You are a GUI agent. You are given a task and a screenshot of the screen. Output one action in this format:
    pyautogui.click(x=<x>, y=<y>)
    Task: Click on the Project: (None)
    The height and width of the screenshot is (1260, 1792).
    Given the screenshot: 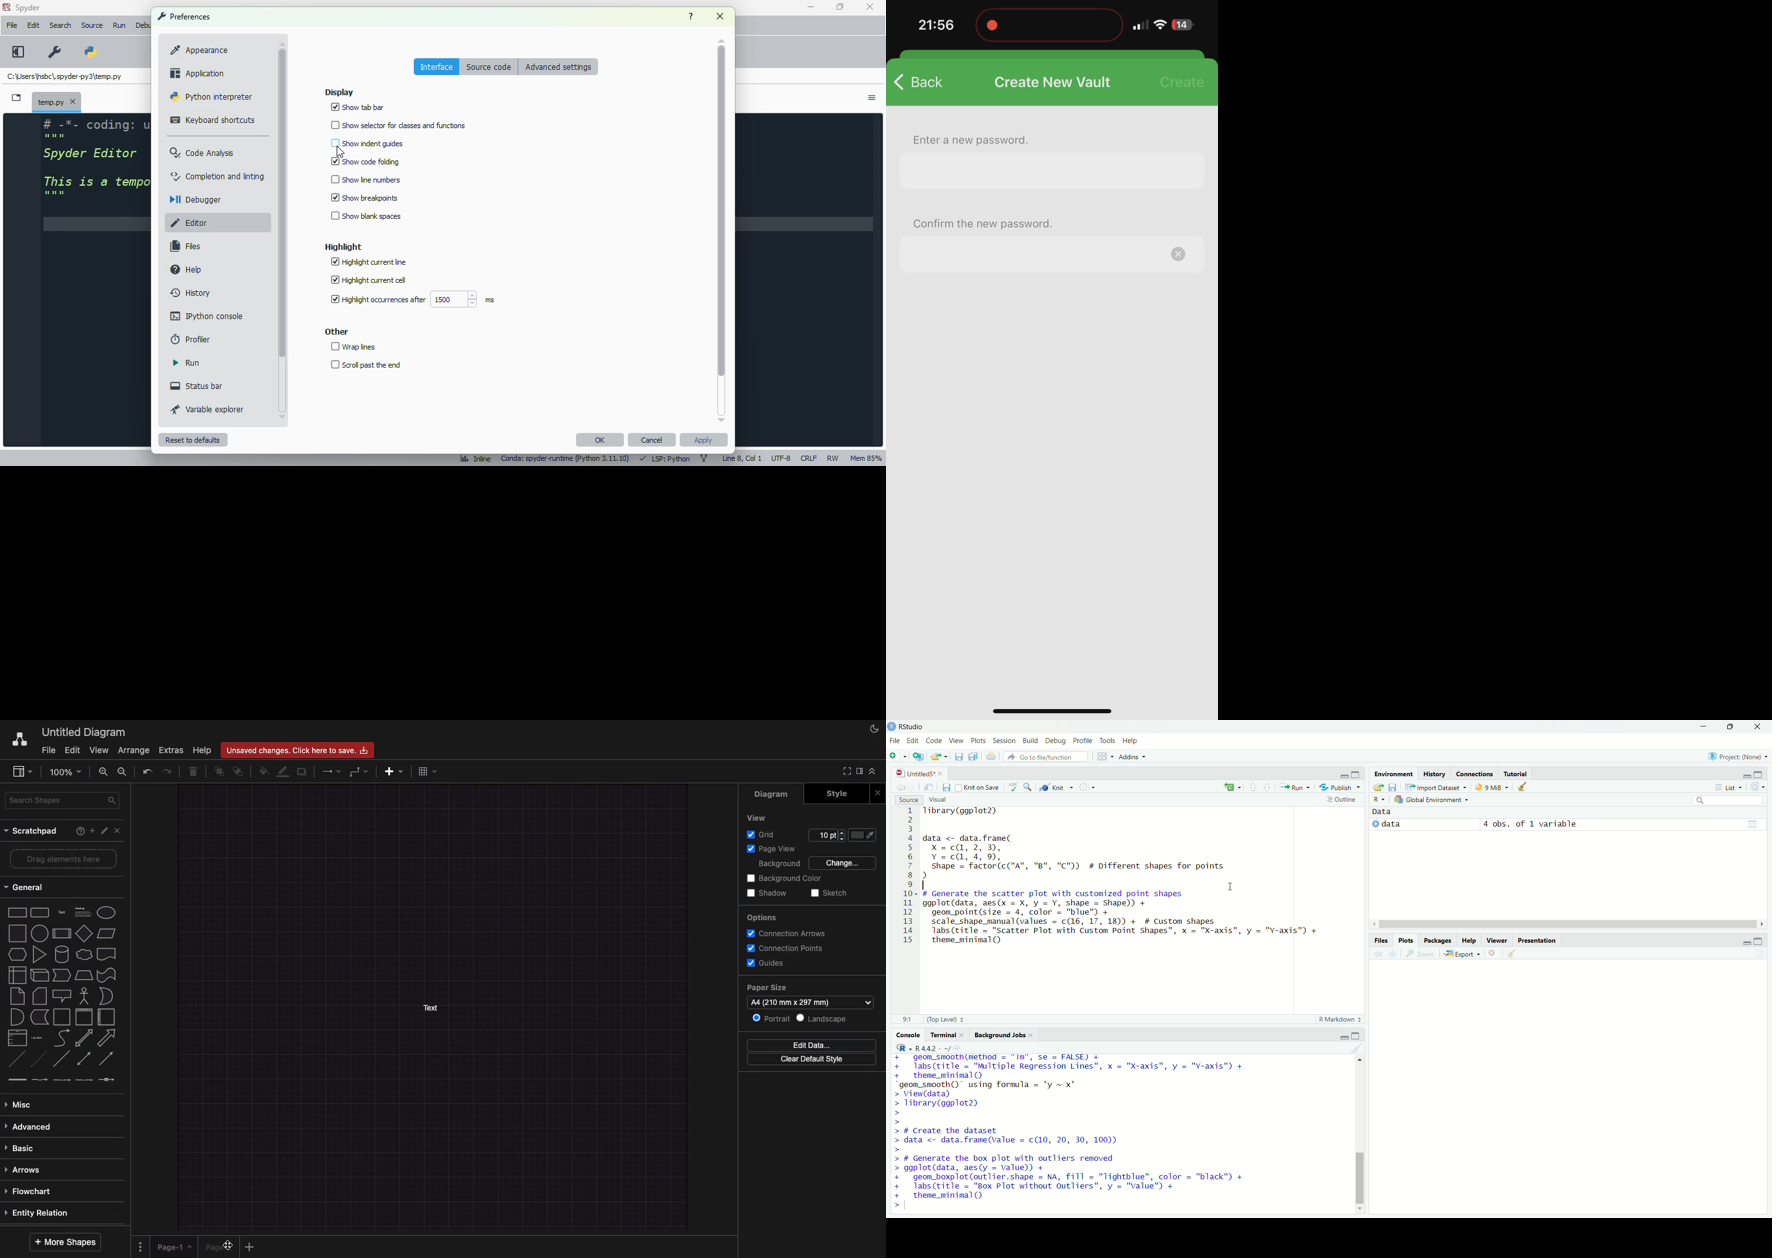 What is the action you would take?
    pyautogui.click(x=1737, y=756)
    